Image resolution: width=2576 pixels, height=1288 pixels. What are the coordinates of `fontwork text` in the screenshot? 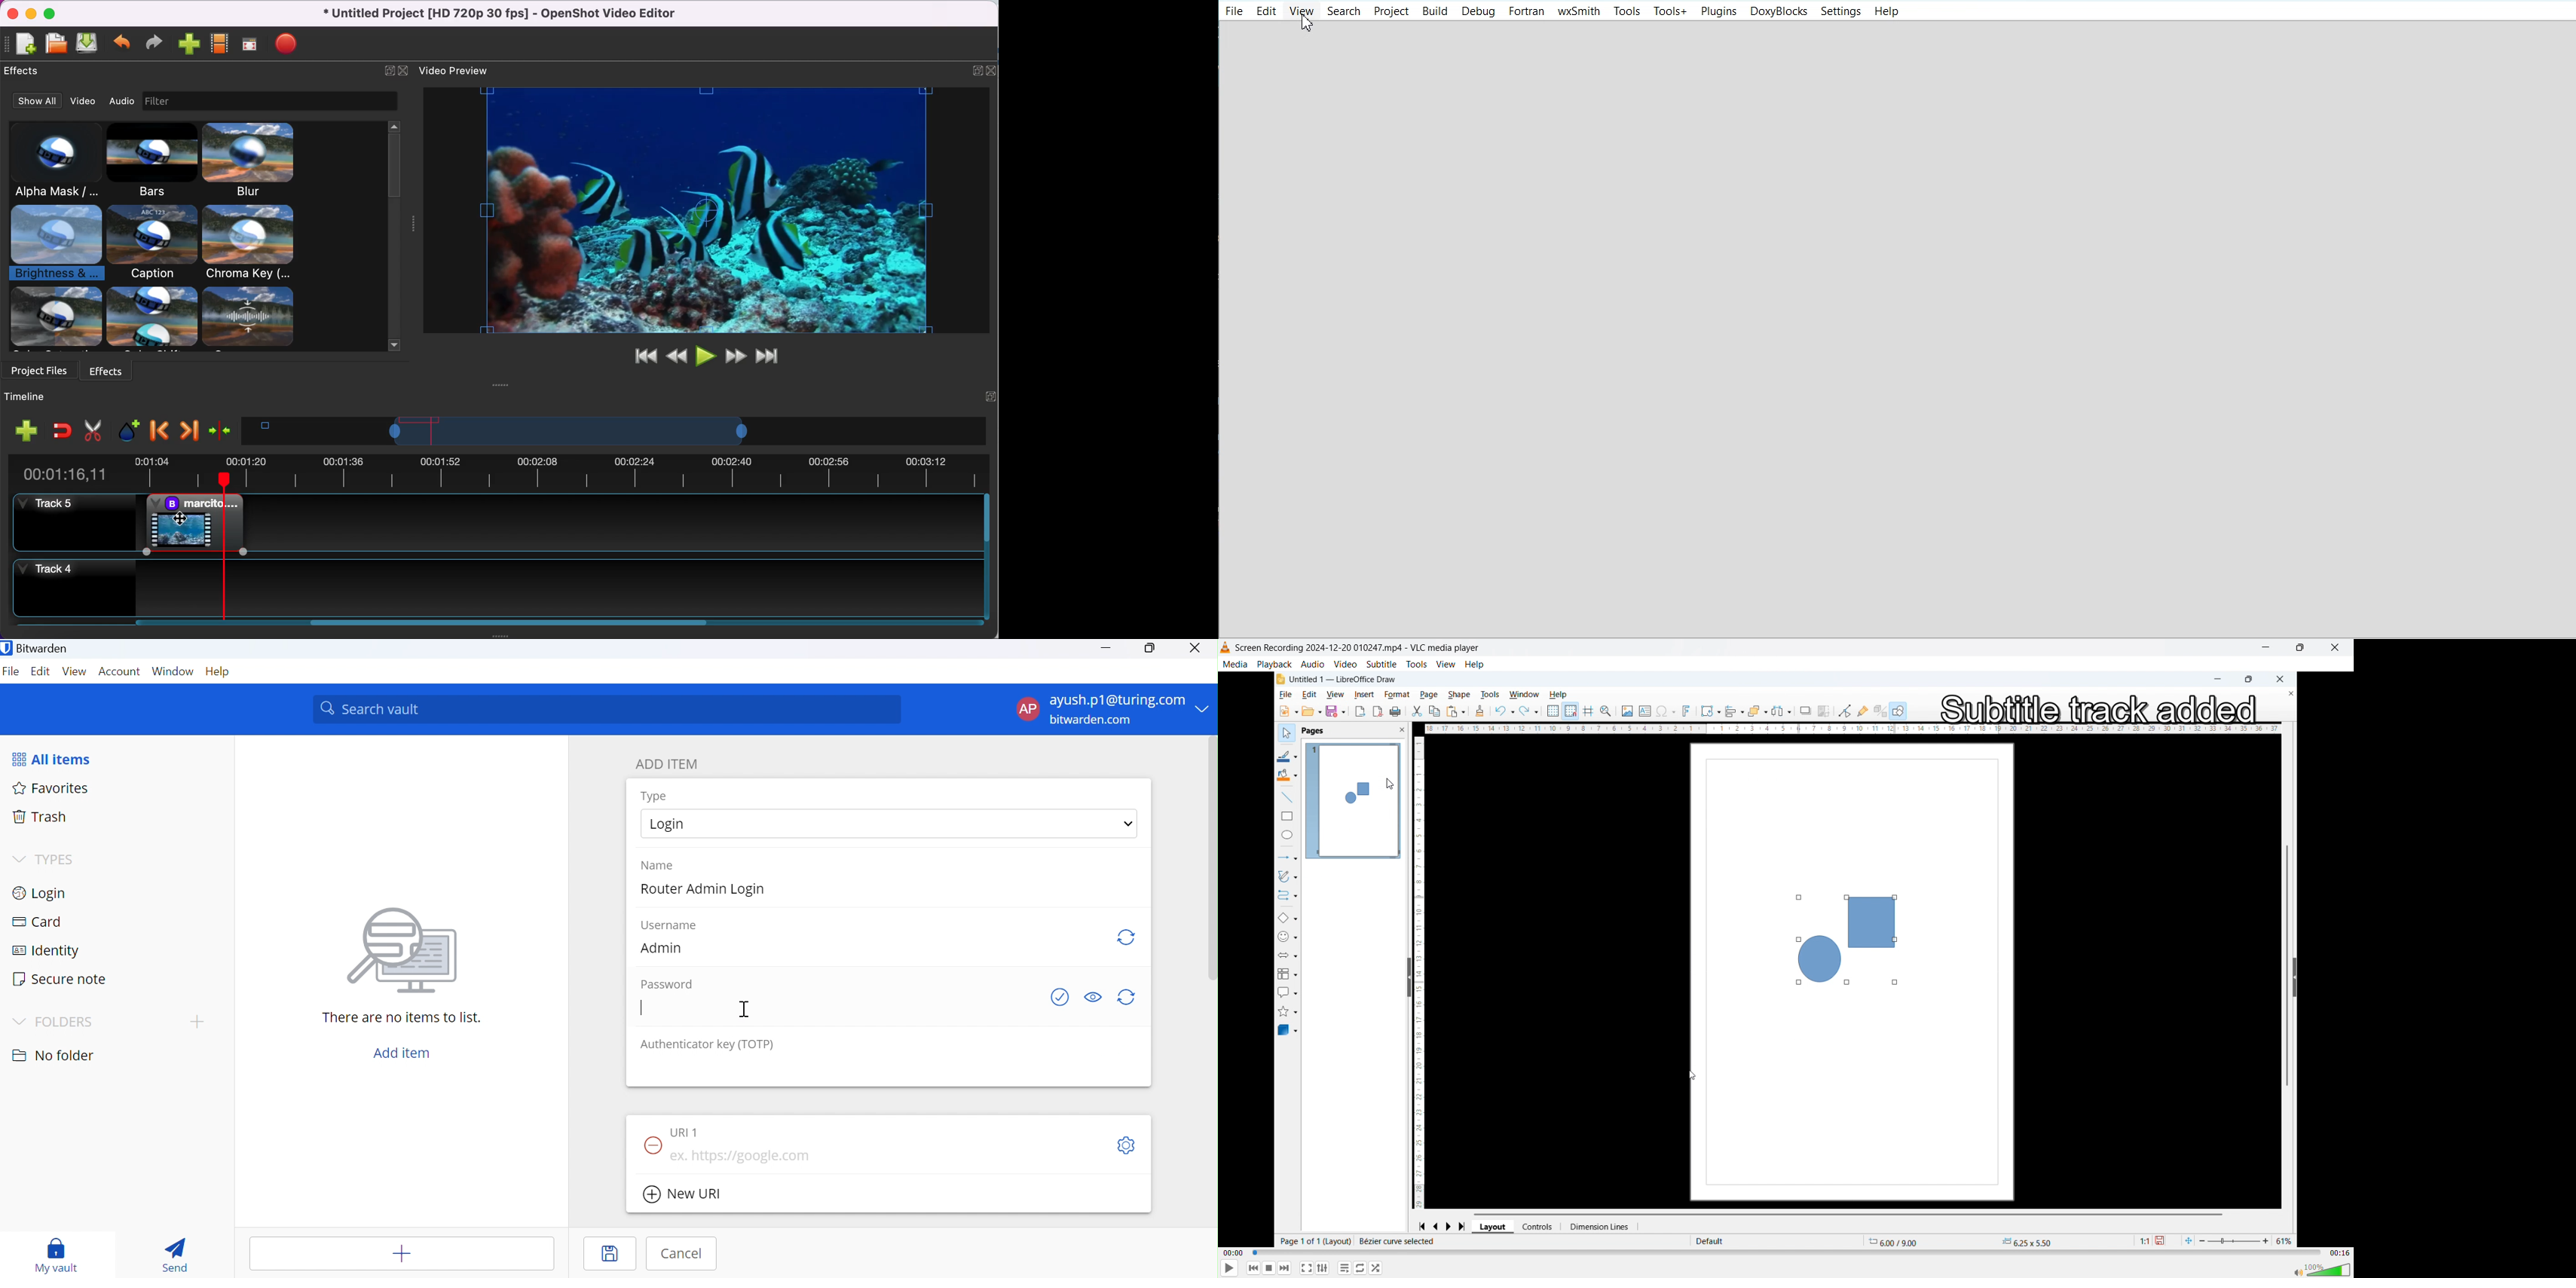 It's located at (1689, 711).